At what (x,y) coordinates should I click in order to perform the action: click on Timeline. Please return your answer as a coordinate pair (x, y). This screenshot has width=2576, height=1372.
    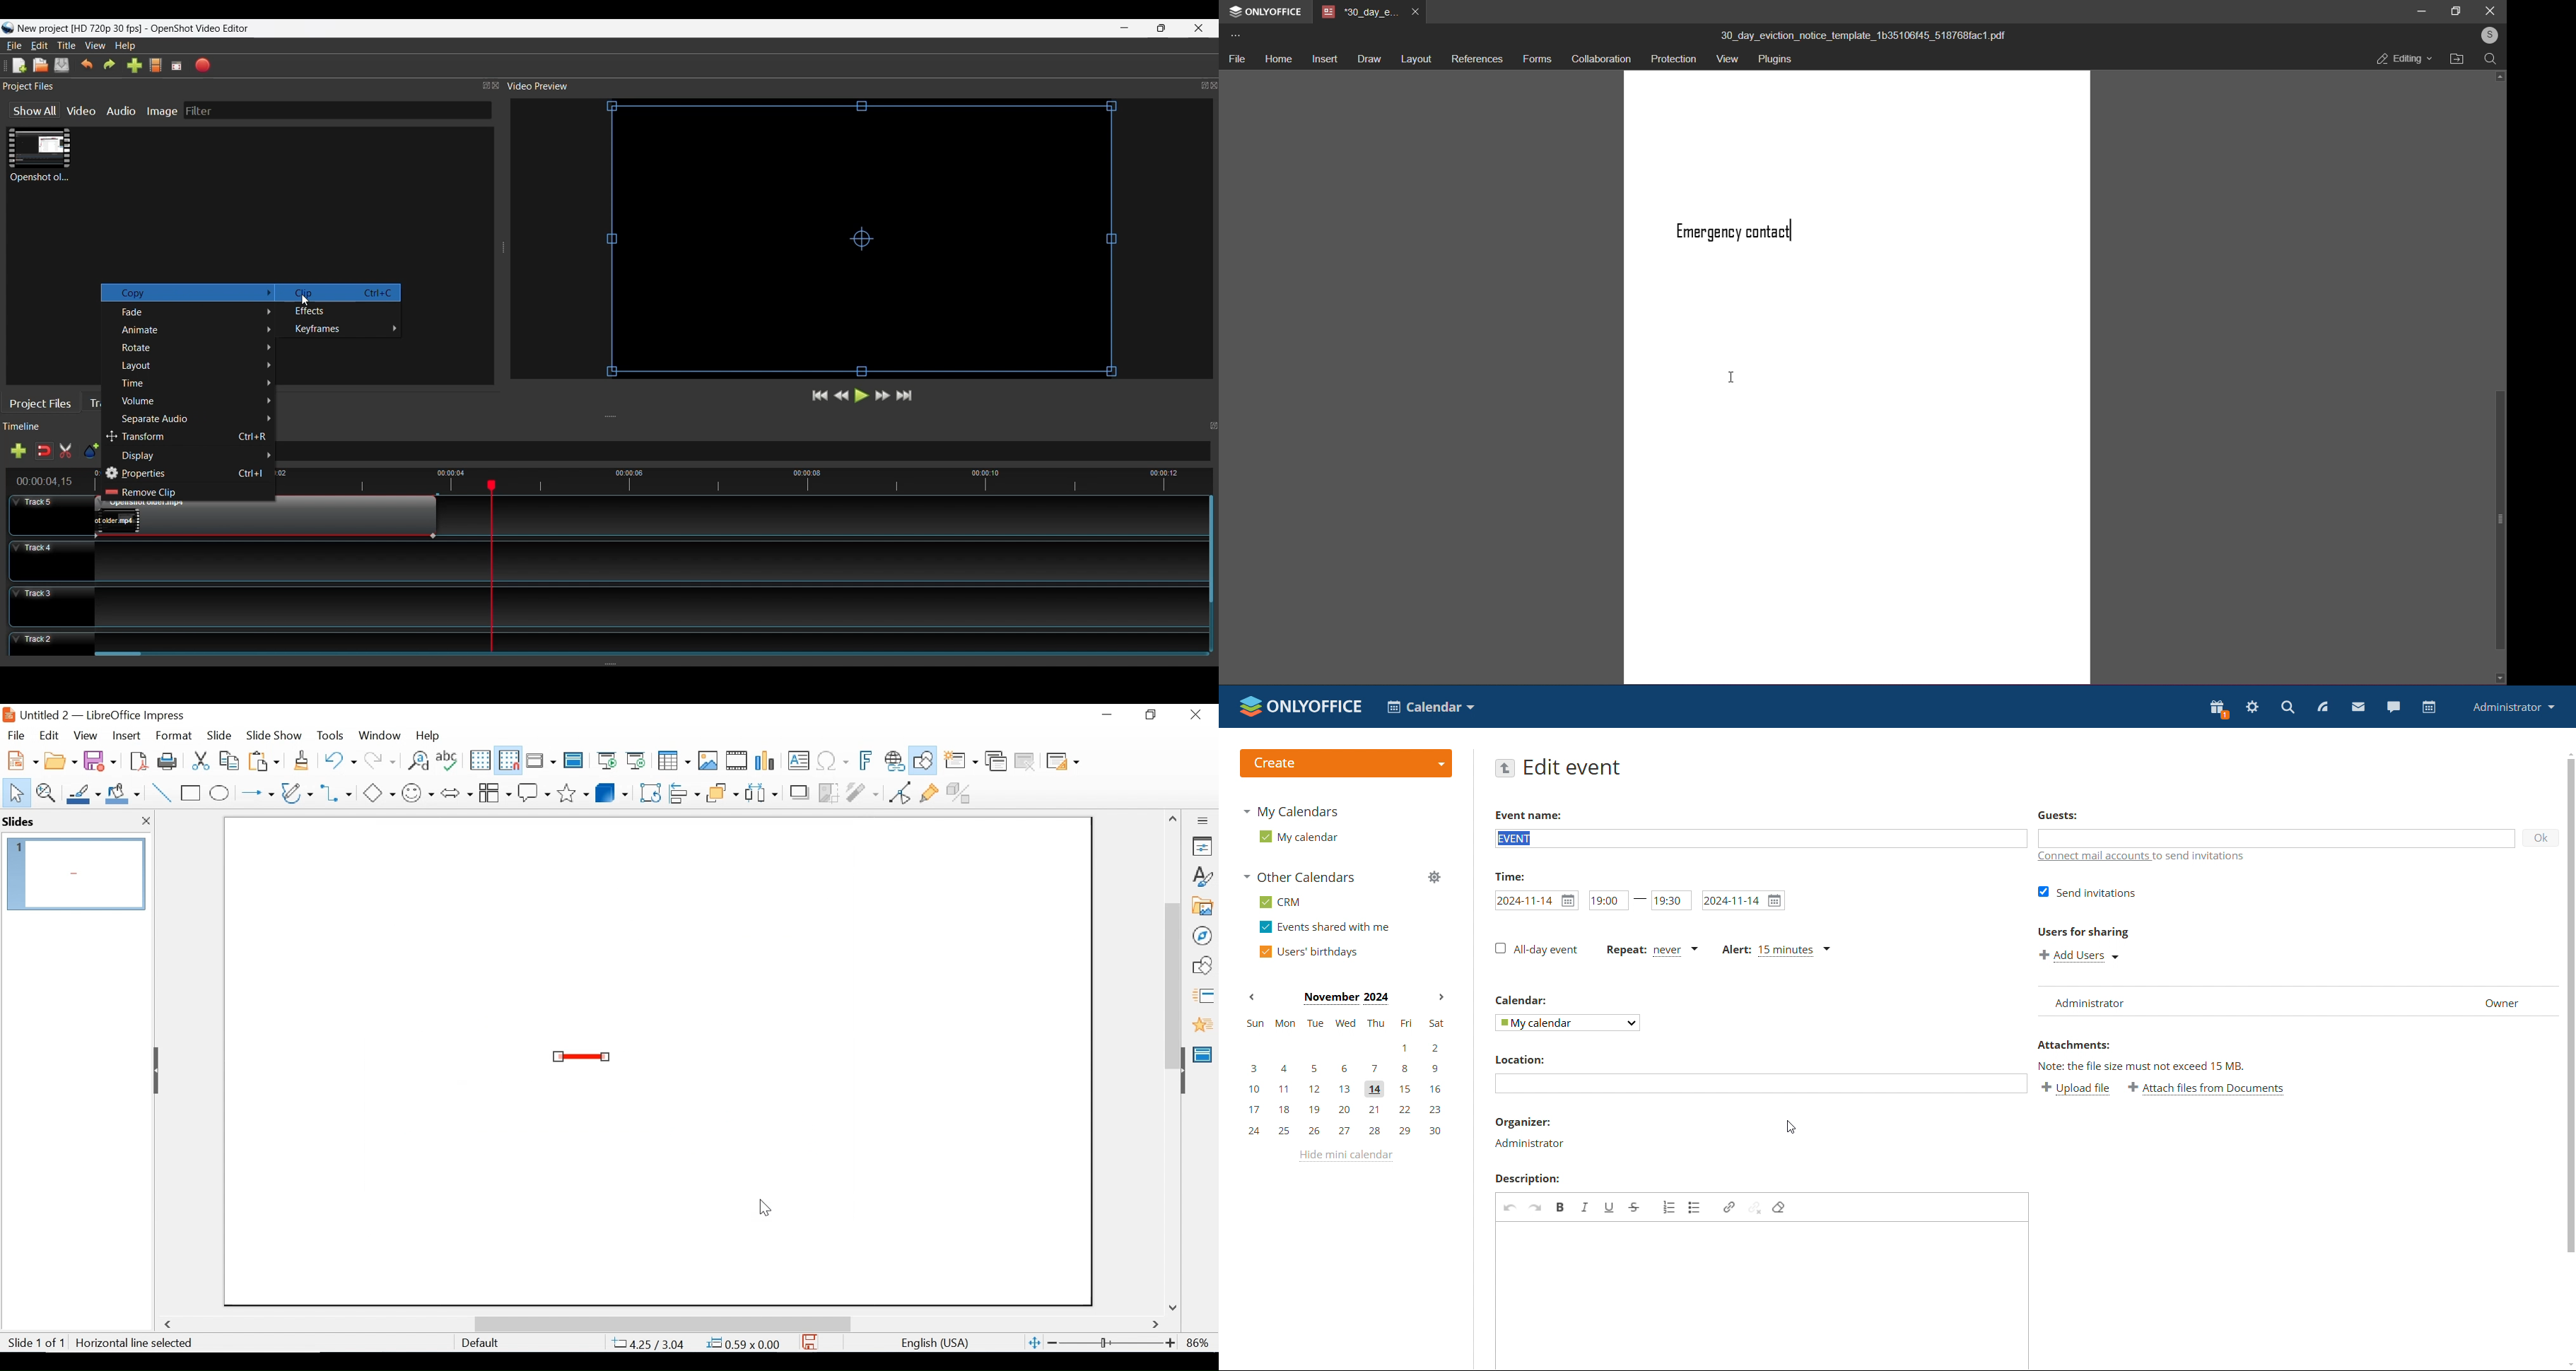
    Looking at the image, I should click on (750, 480).